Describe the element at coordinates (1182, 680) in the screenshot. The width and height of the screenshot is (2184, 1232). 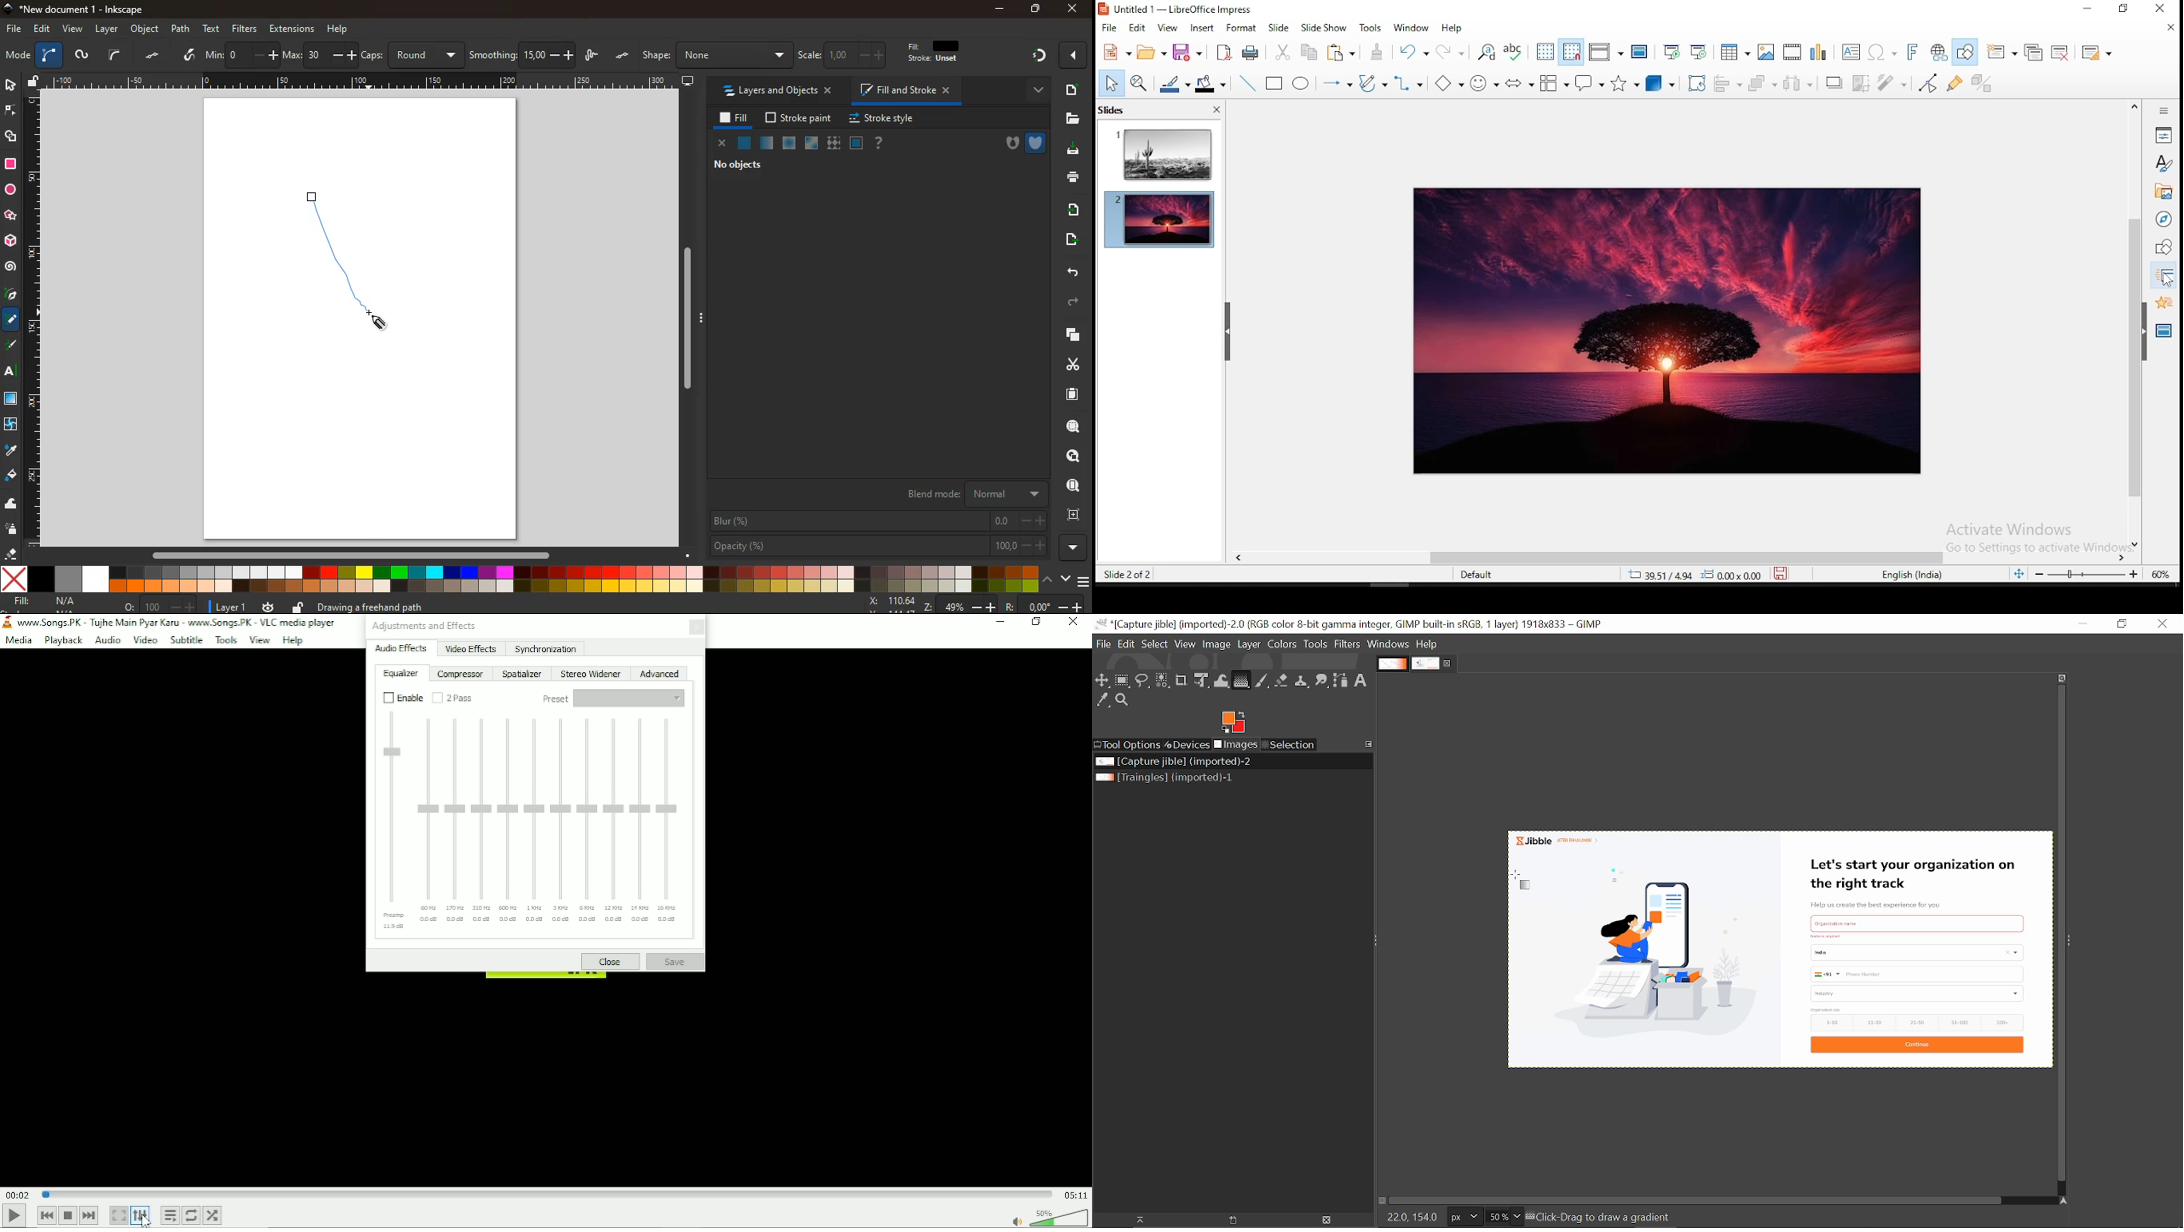
I see `Crop tool` at that location.